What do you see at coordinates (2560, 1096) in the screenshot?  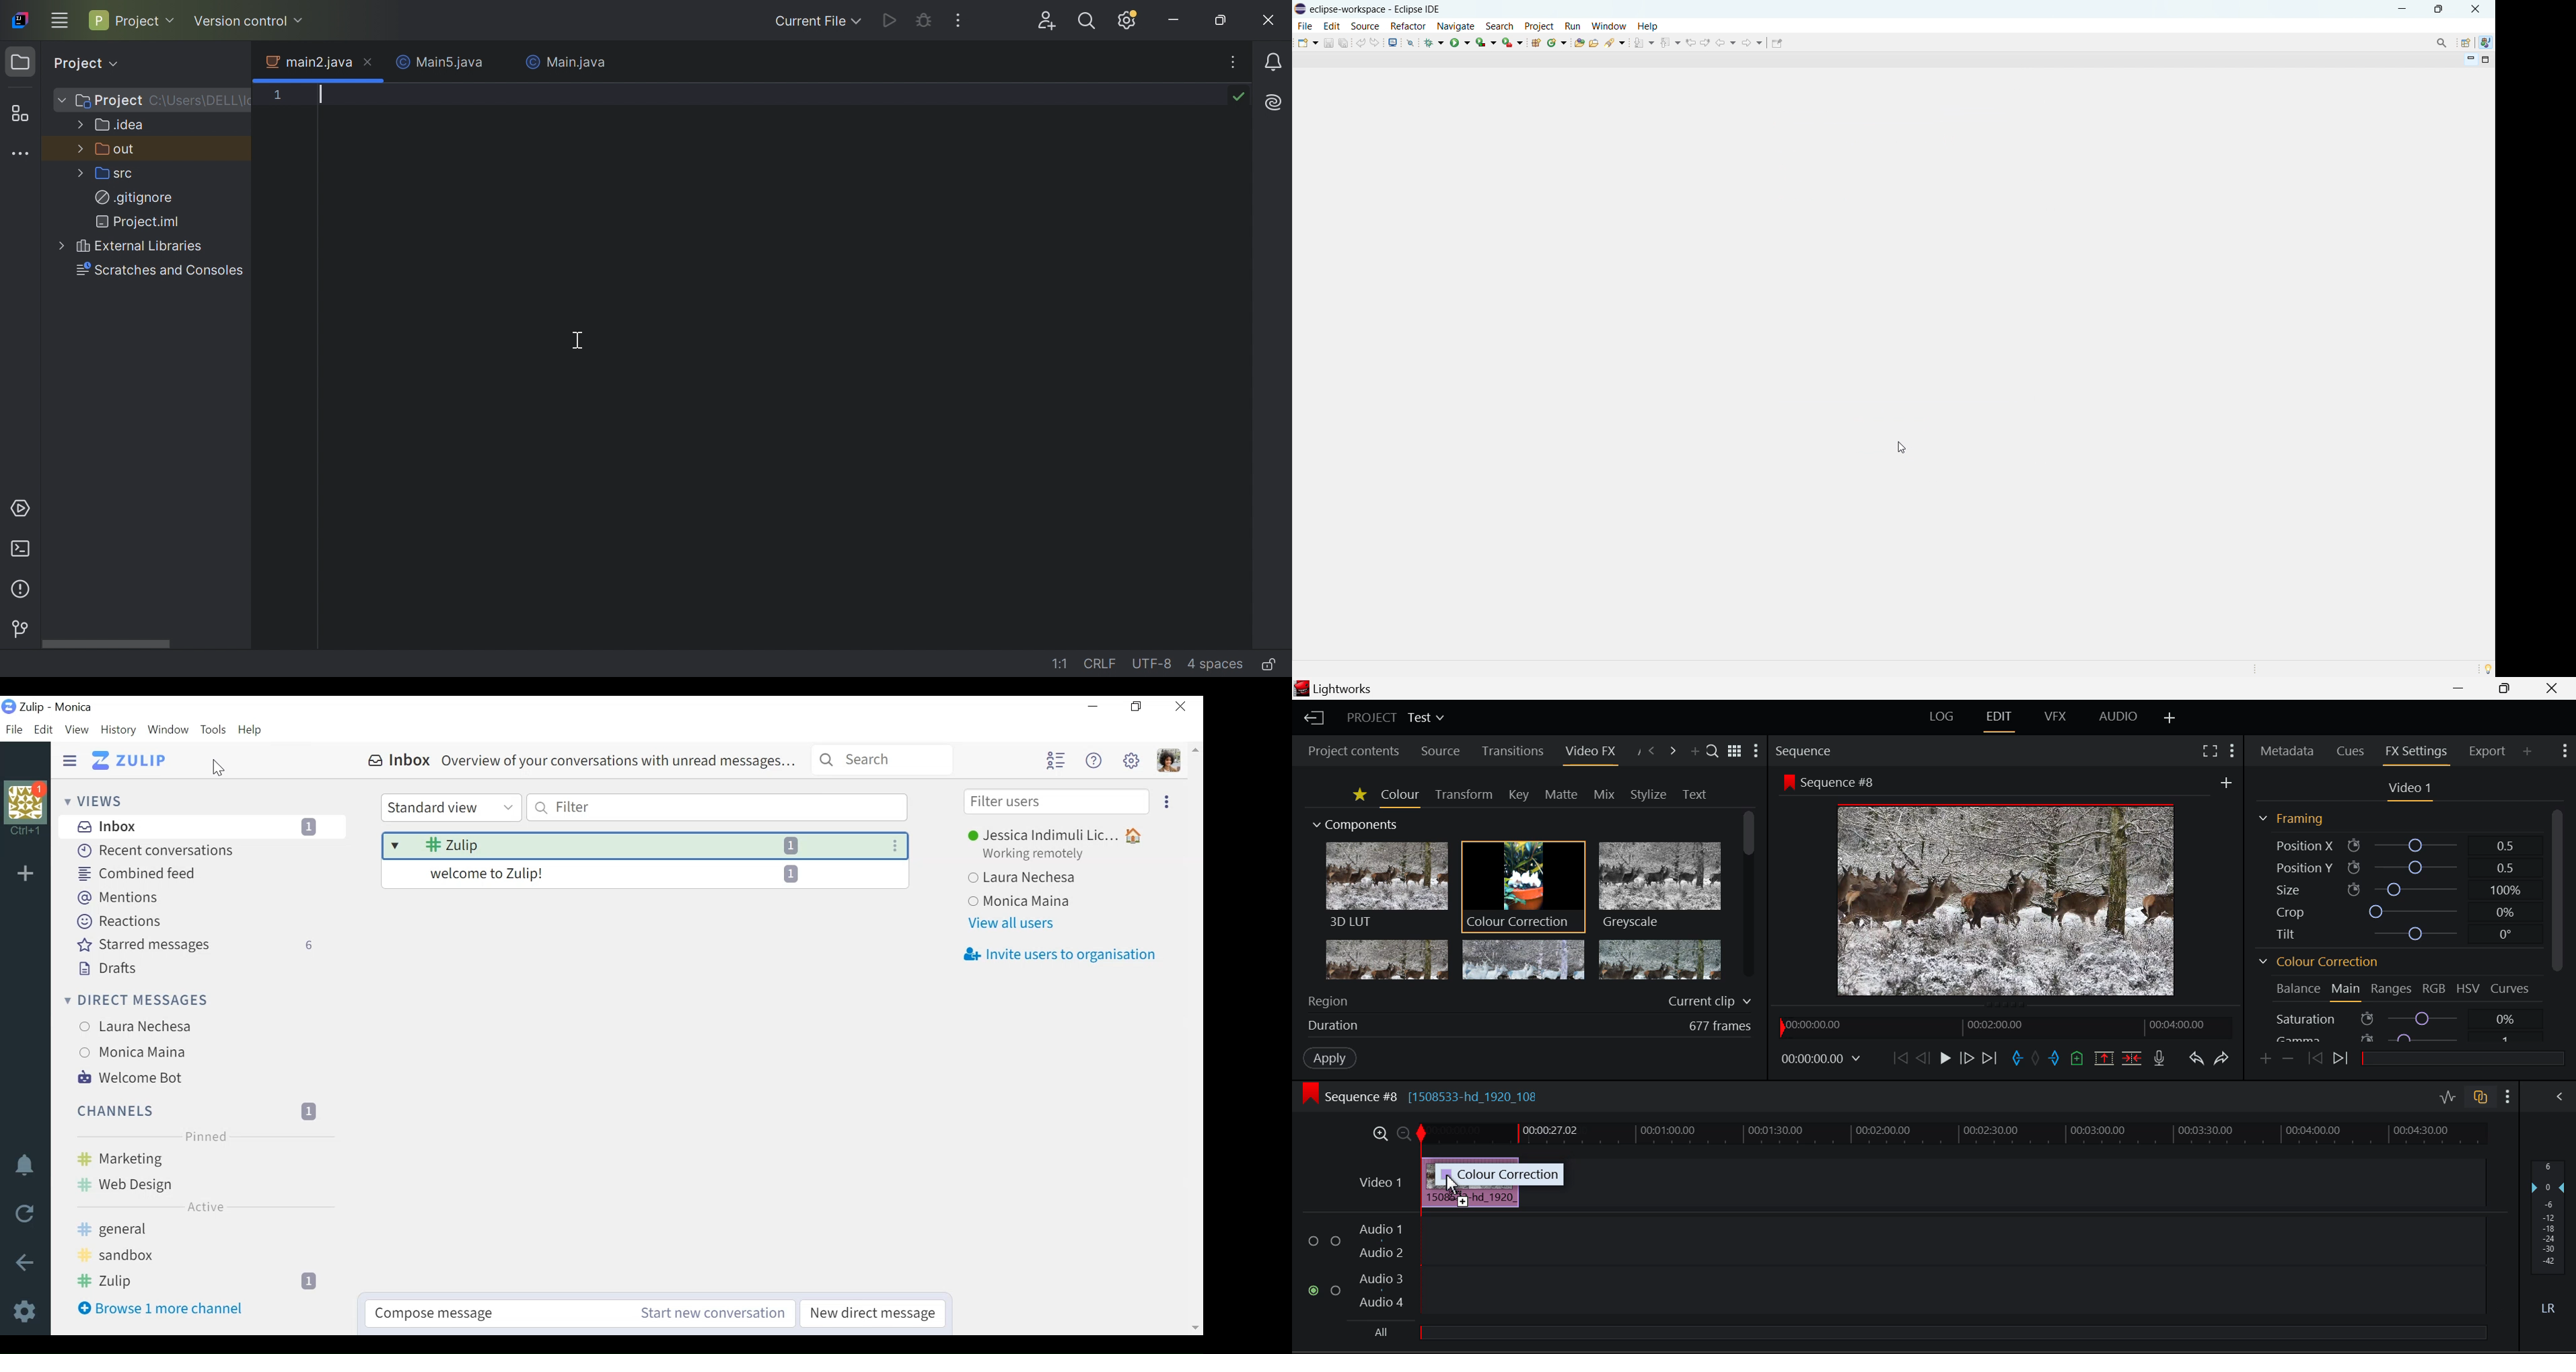 I see `Show Audio Mix` at bounding box center [2560, 1096].